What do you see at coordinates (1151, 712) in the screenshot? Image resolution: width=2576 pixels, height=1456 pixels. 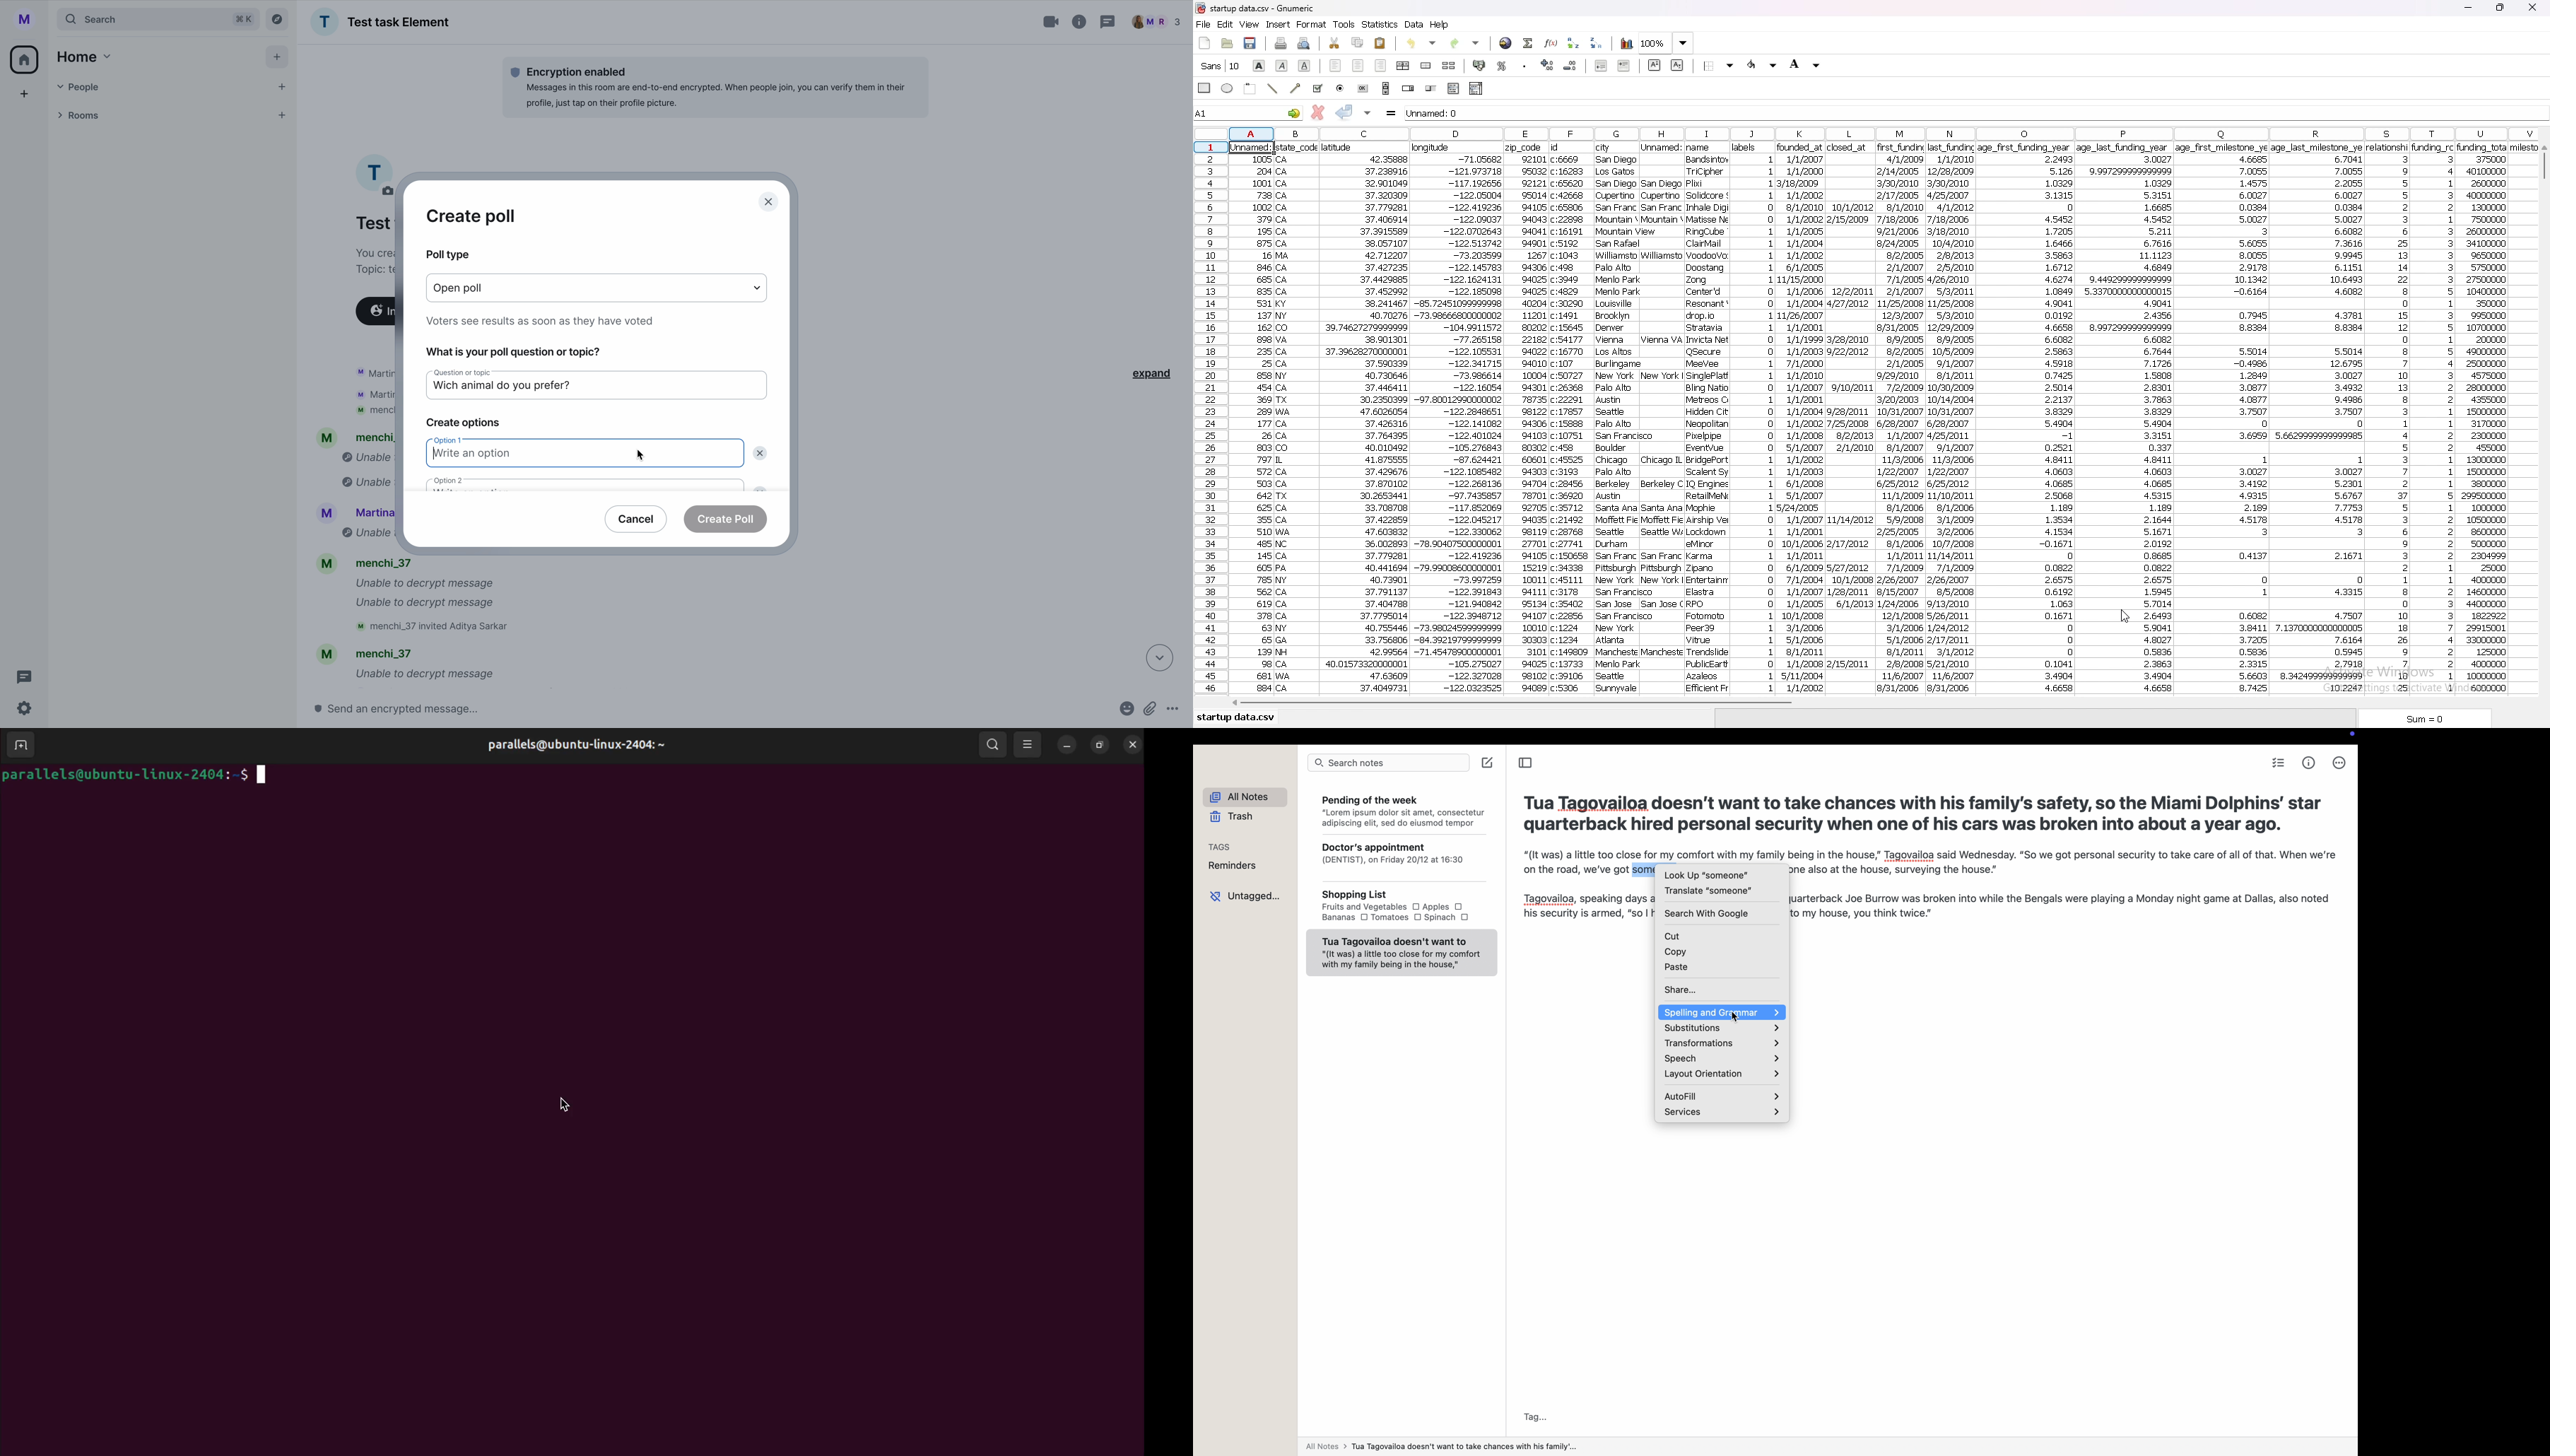 I see `attach files` at bounding box center [1151, 712].